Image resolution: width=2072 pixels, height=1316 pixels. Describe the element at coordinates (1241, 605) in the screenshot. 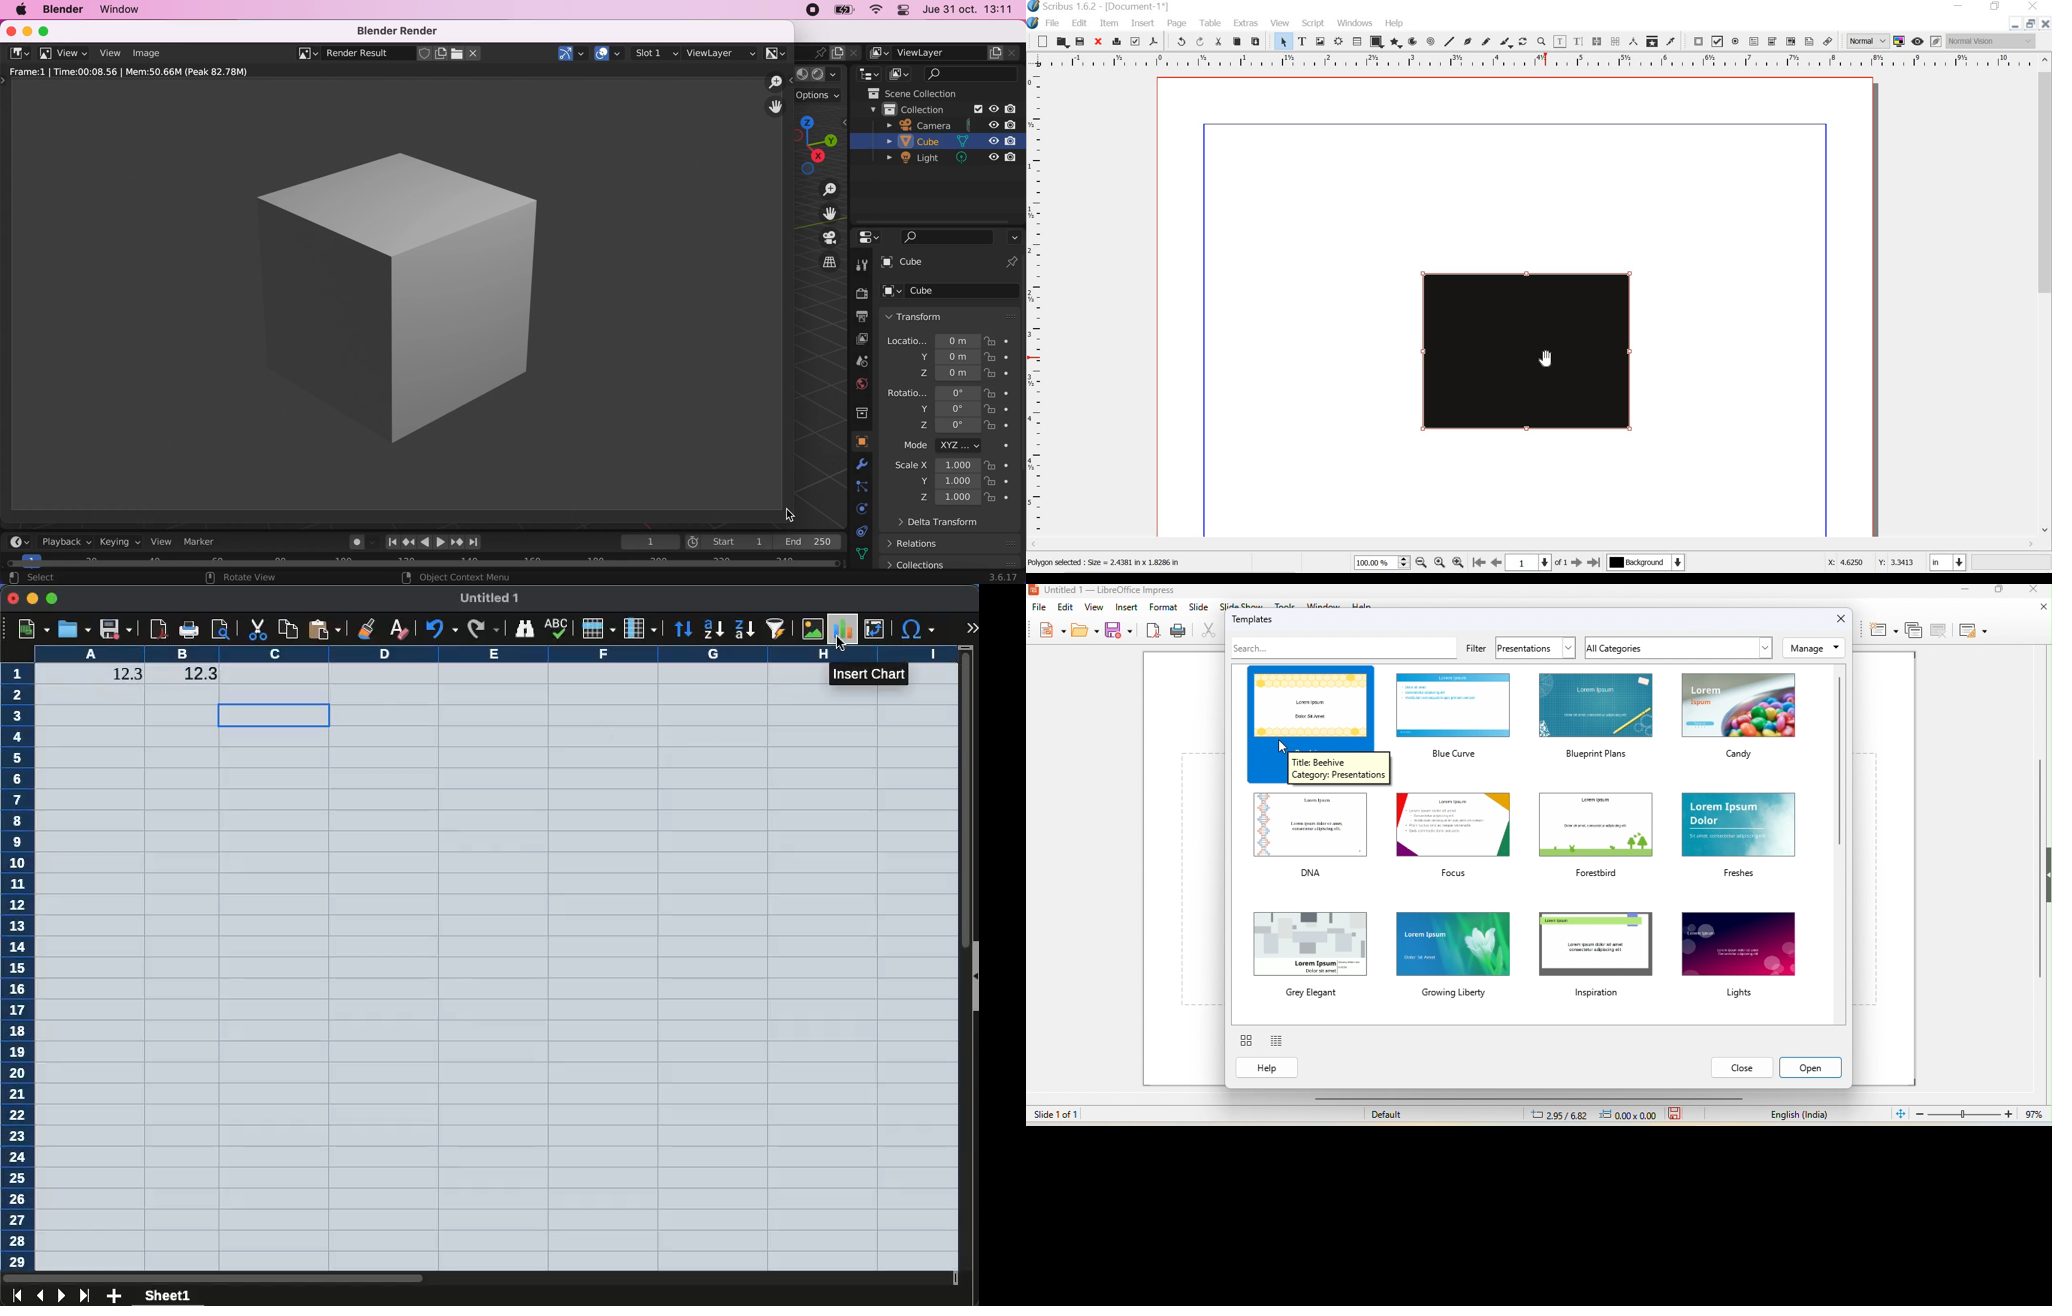

I see `slideshow` at that location.